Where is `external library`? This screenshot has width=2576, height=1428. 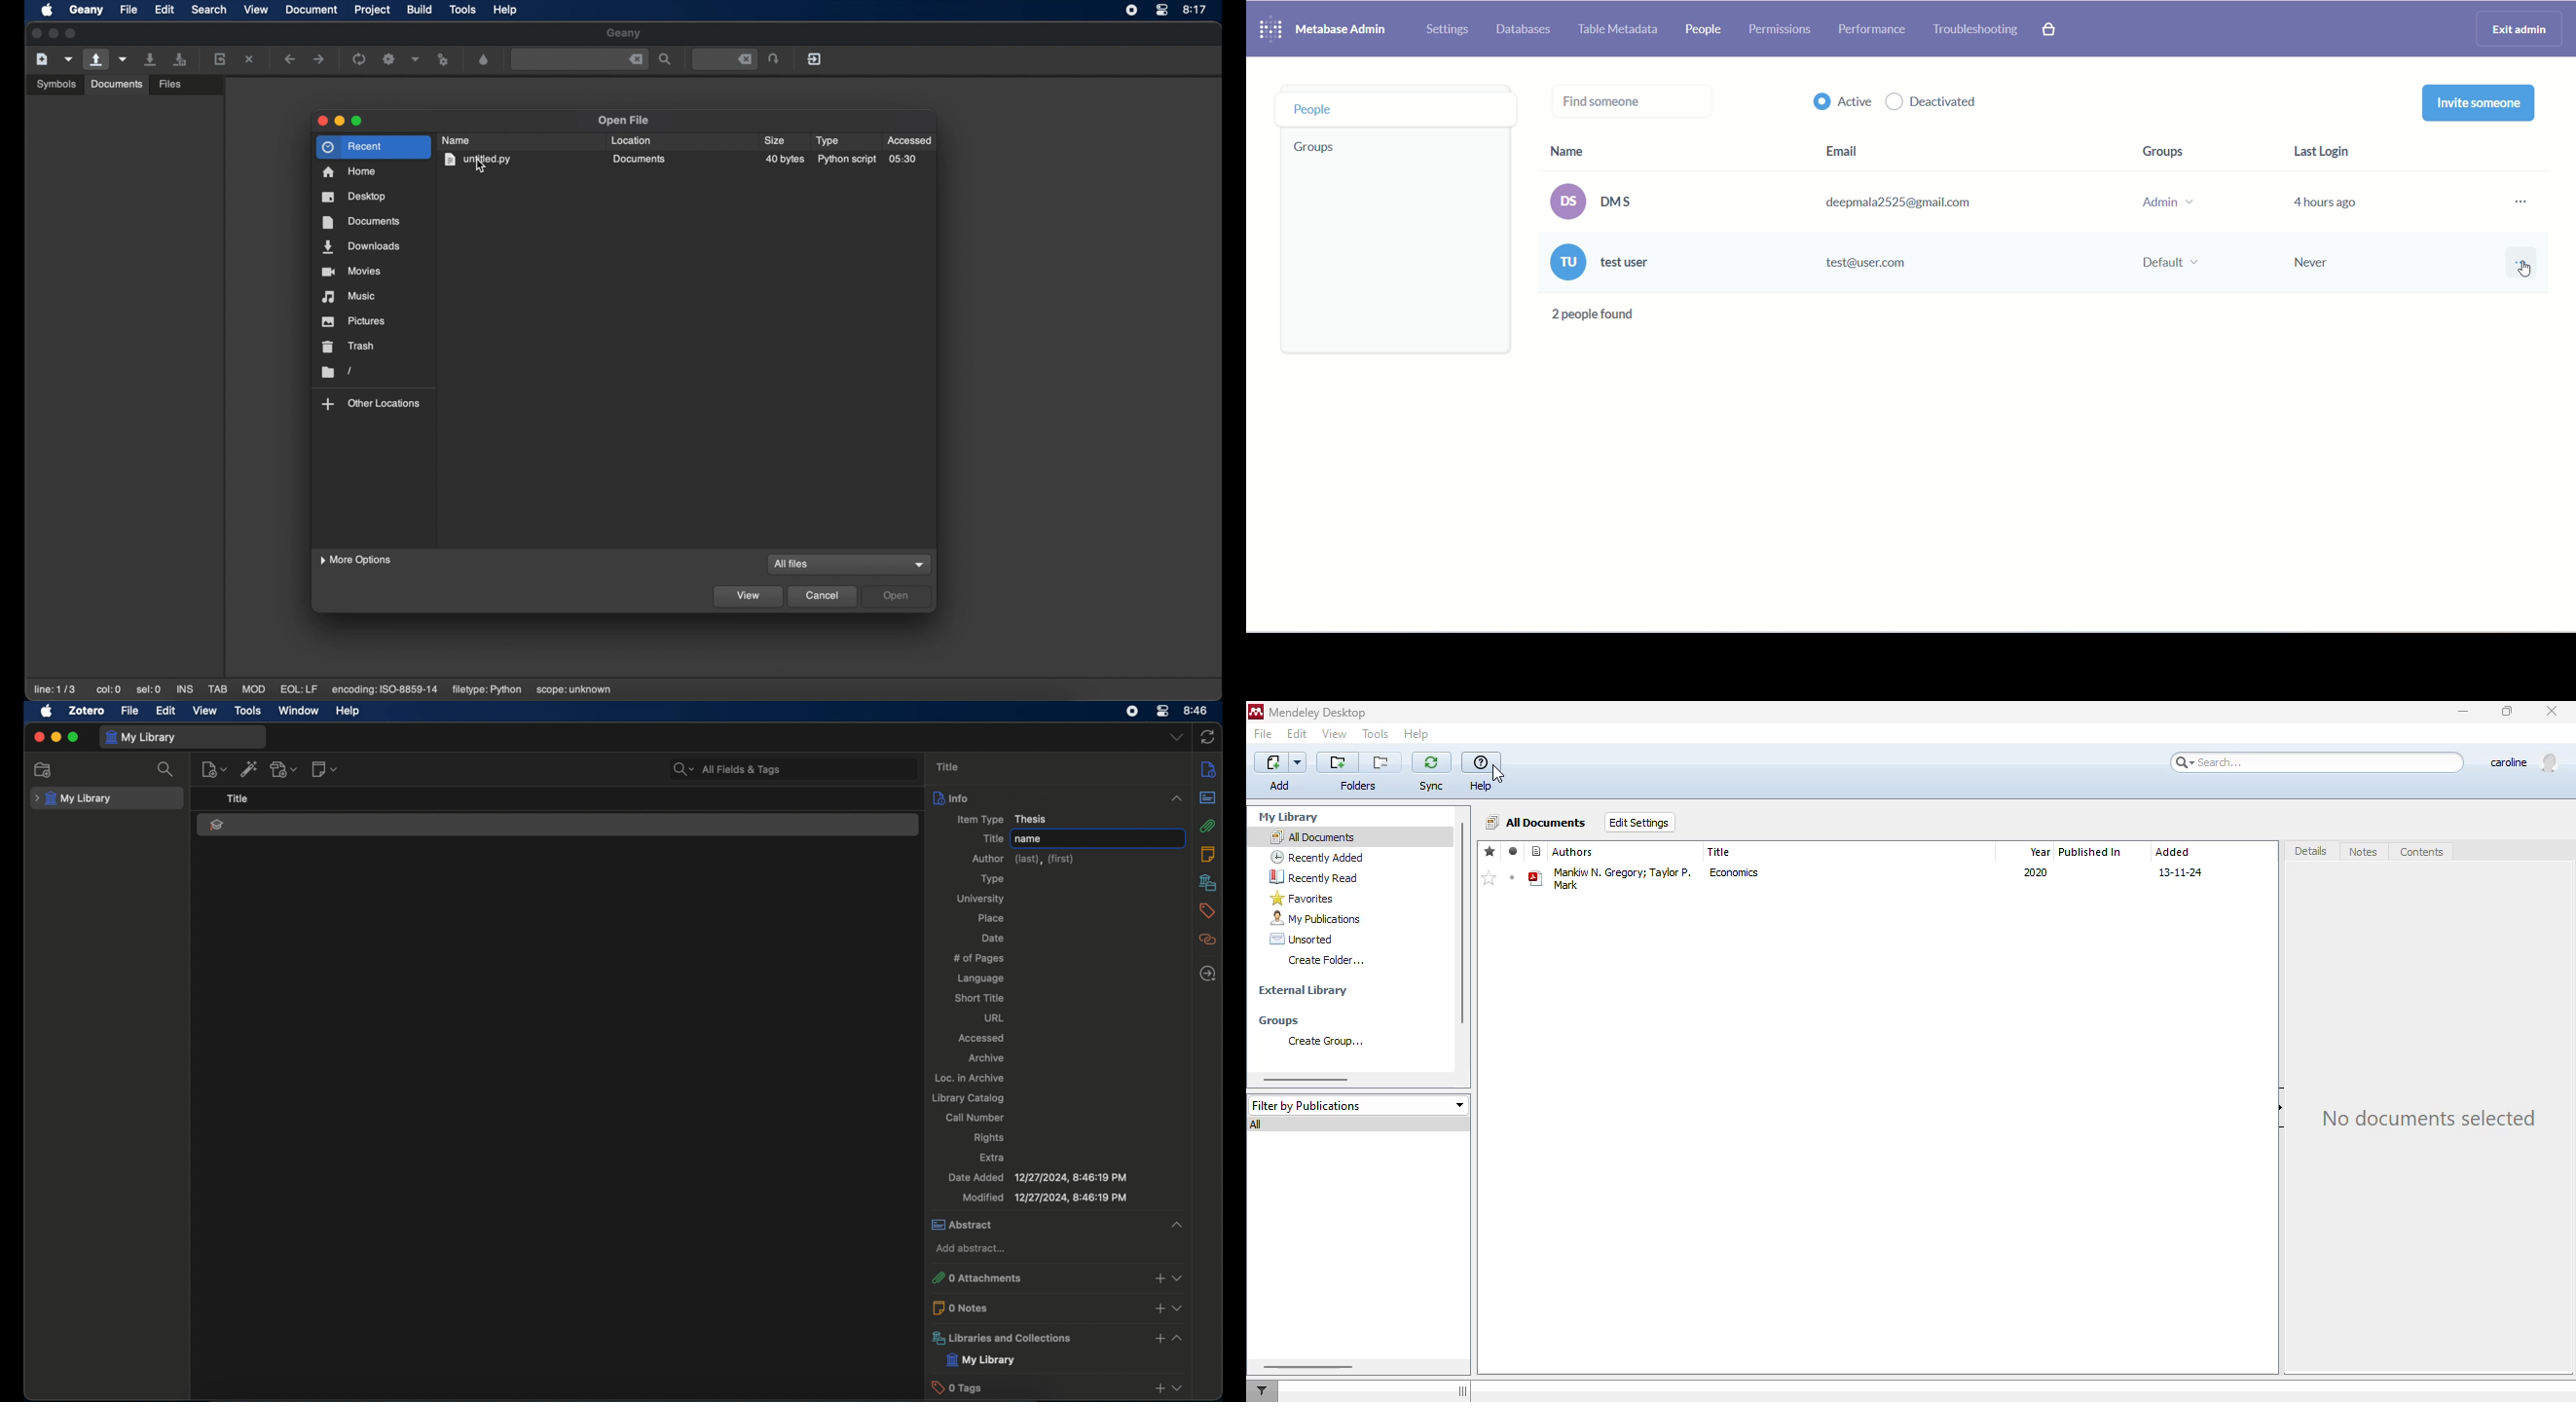 external library is located at coordinates (1304, 990).